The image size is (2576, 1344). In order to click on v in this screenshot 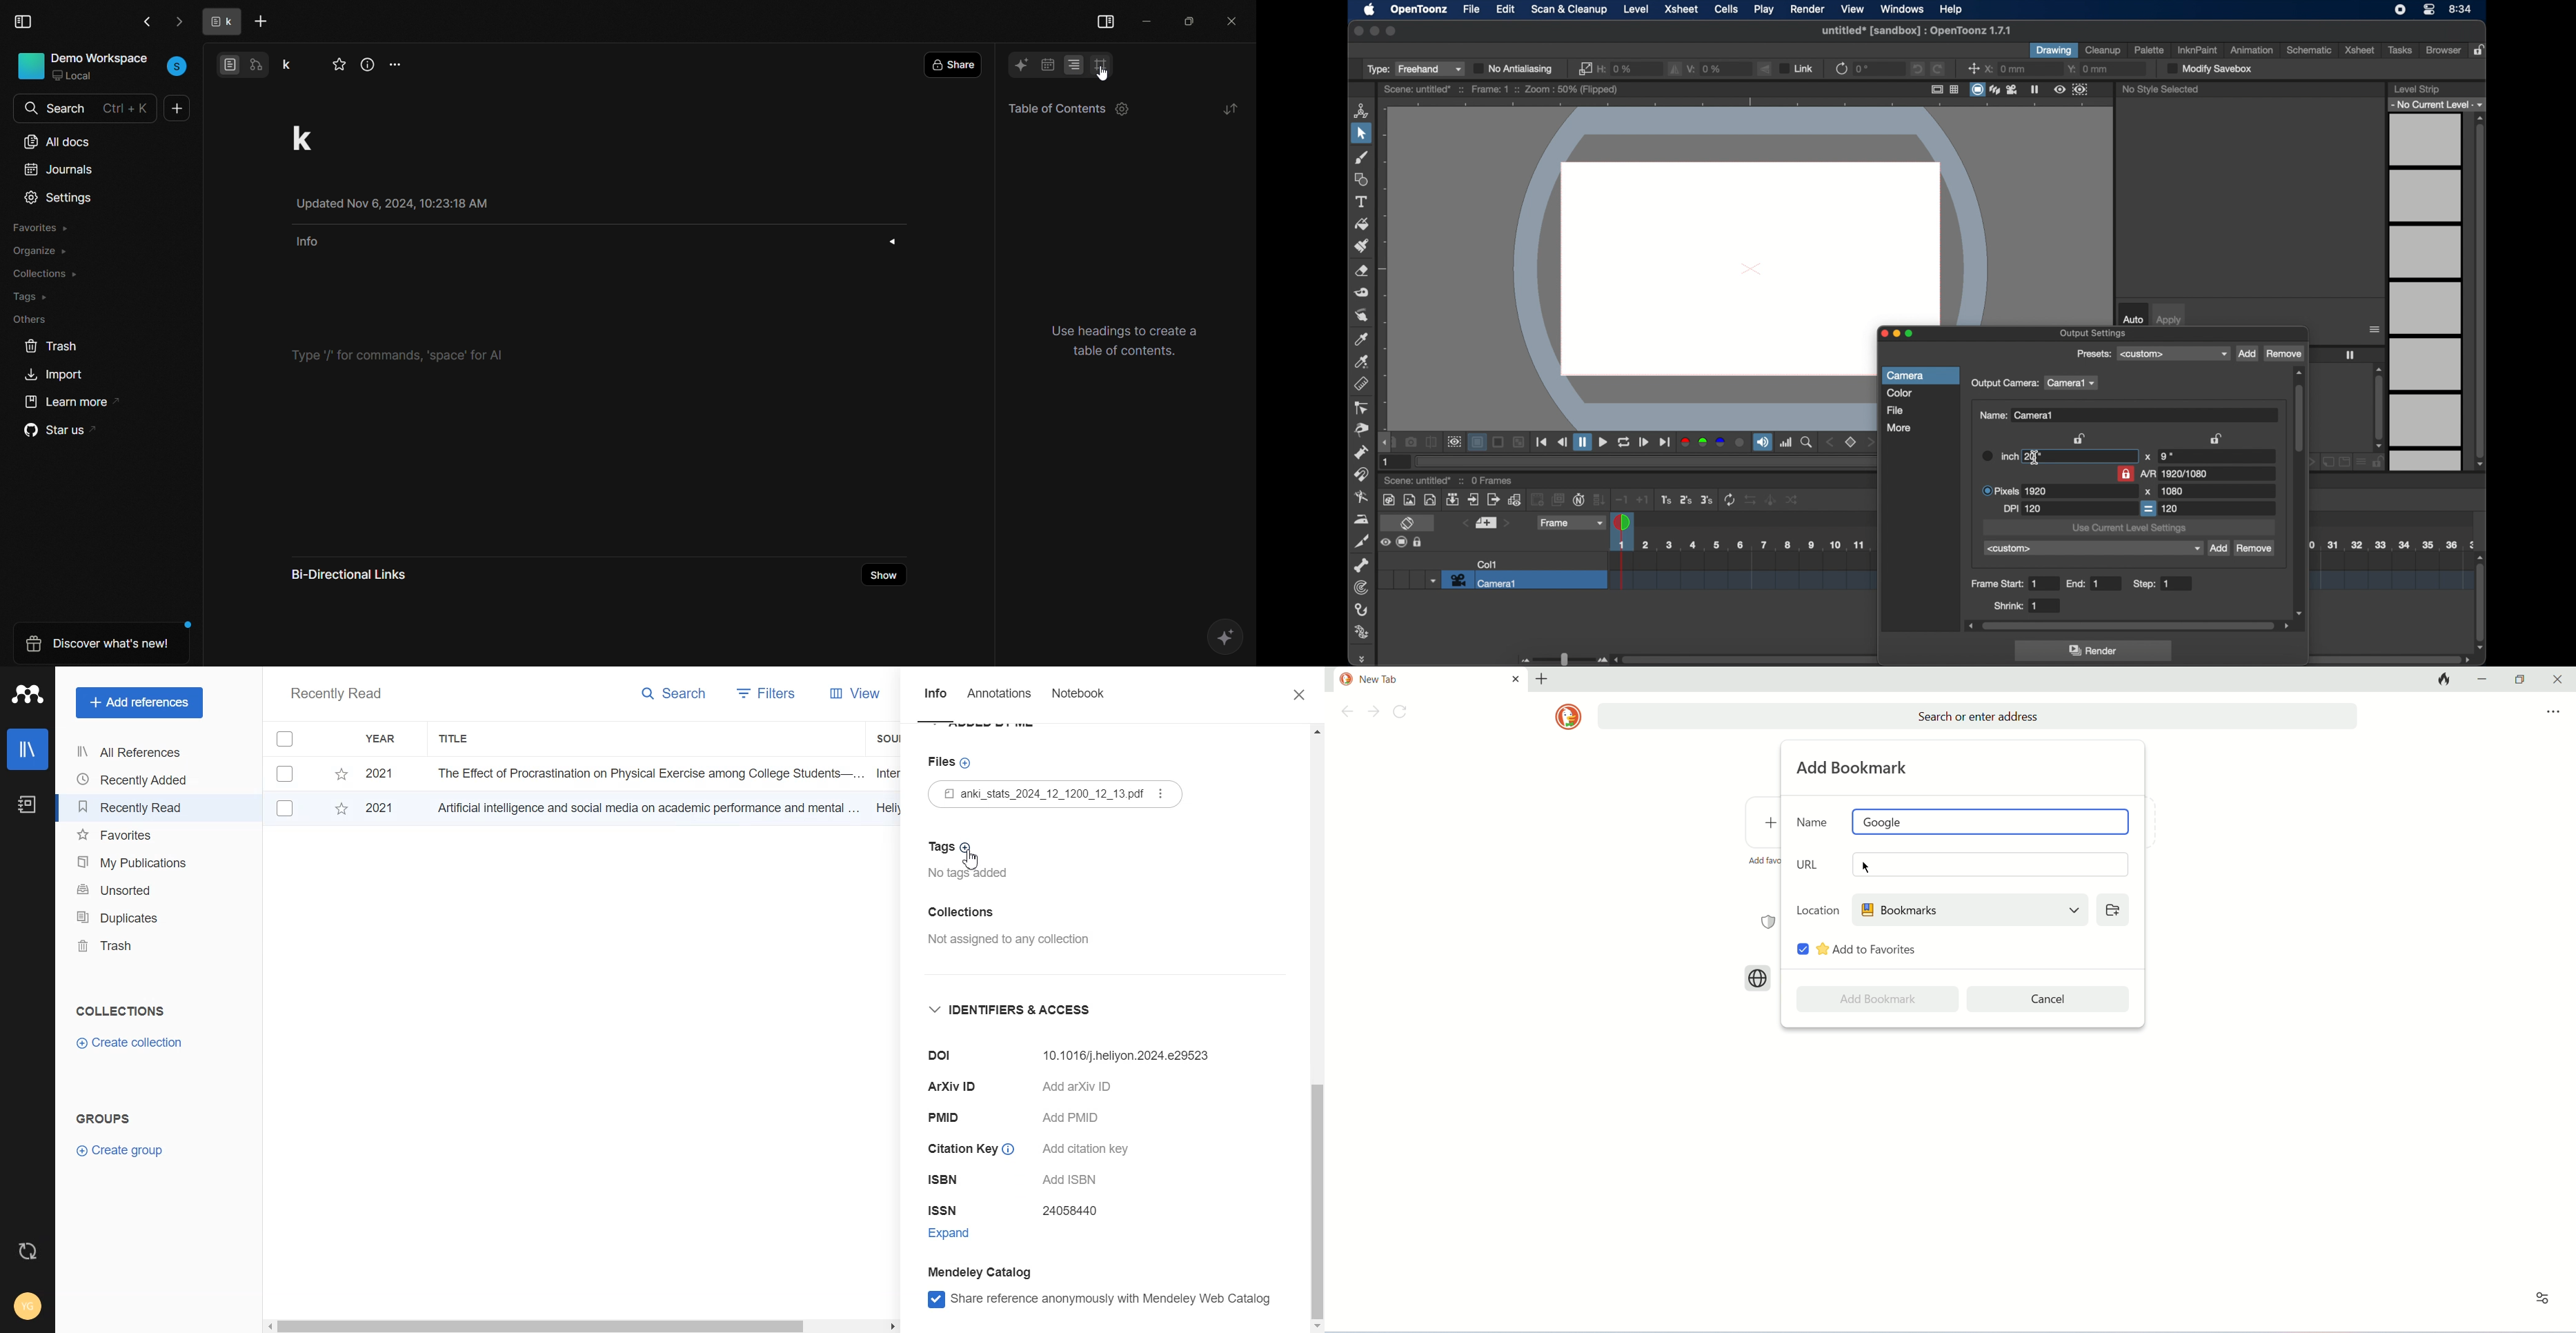, I will do `click(1706, 67)`.